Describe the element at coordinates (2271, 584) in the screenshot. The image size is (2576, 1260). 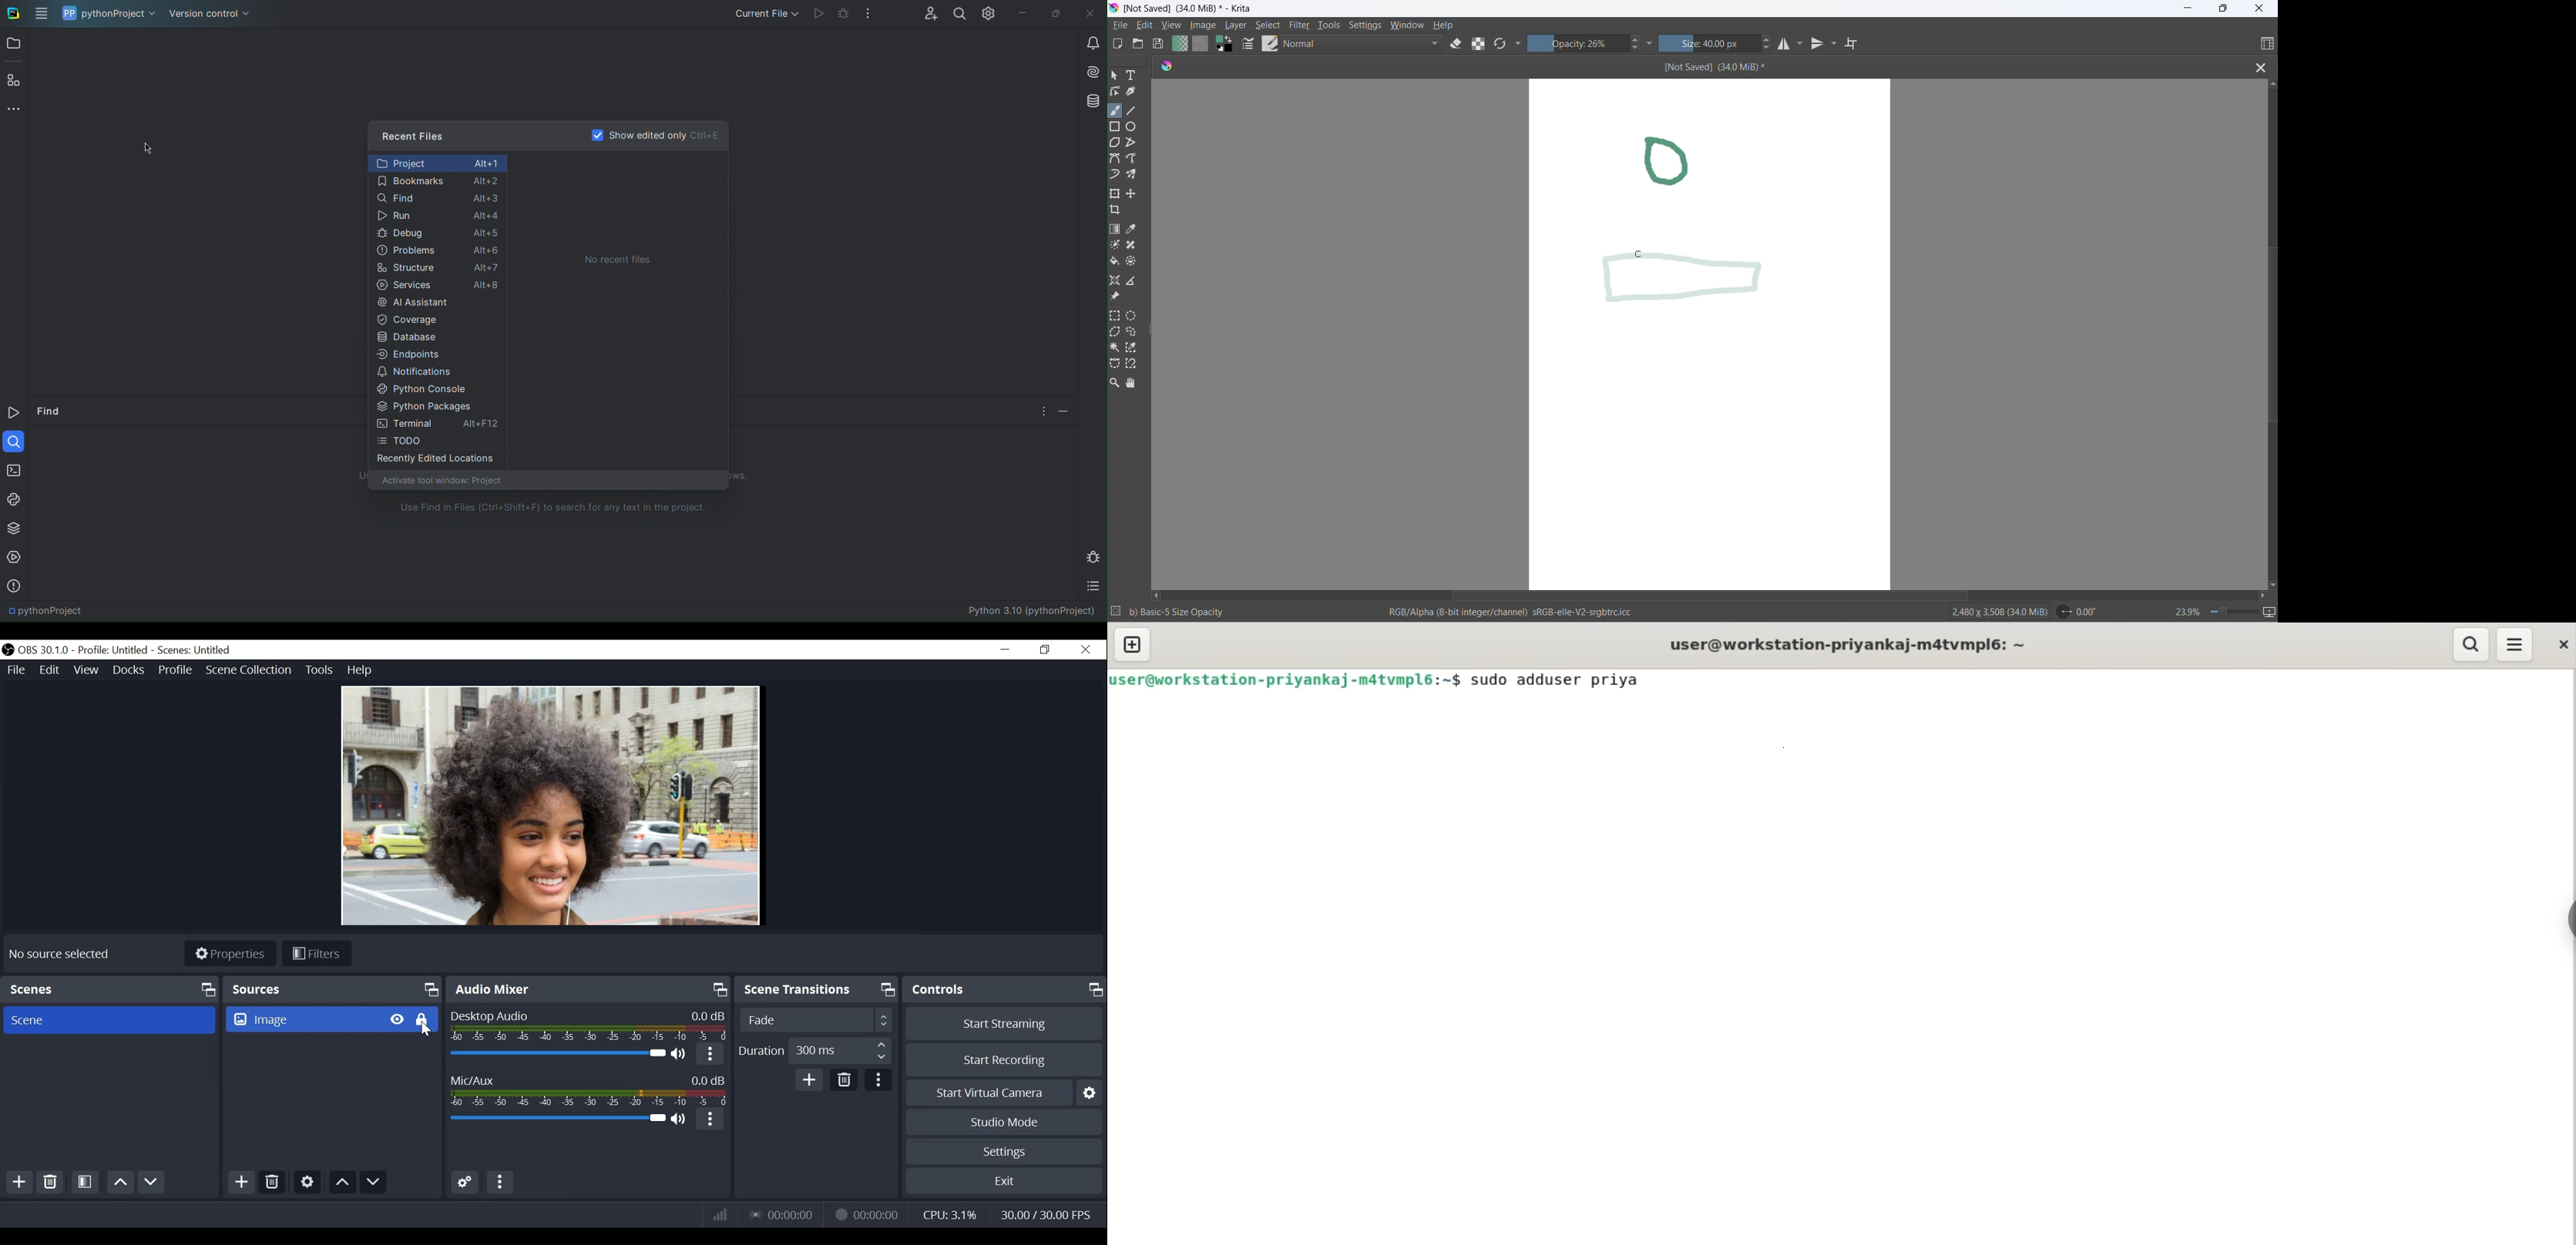
I see `scroll down button` at that location.